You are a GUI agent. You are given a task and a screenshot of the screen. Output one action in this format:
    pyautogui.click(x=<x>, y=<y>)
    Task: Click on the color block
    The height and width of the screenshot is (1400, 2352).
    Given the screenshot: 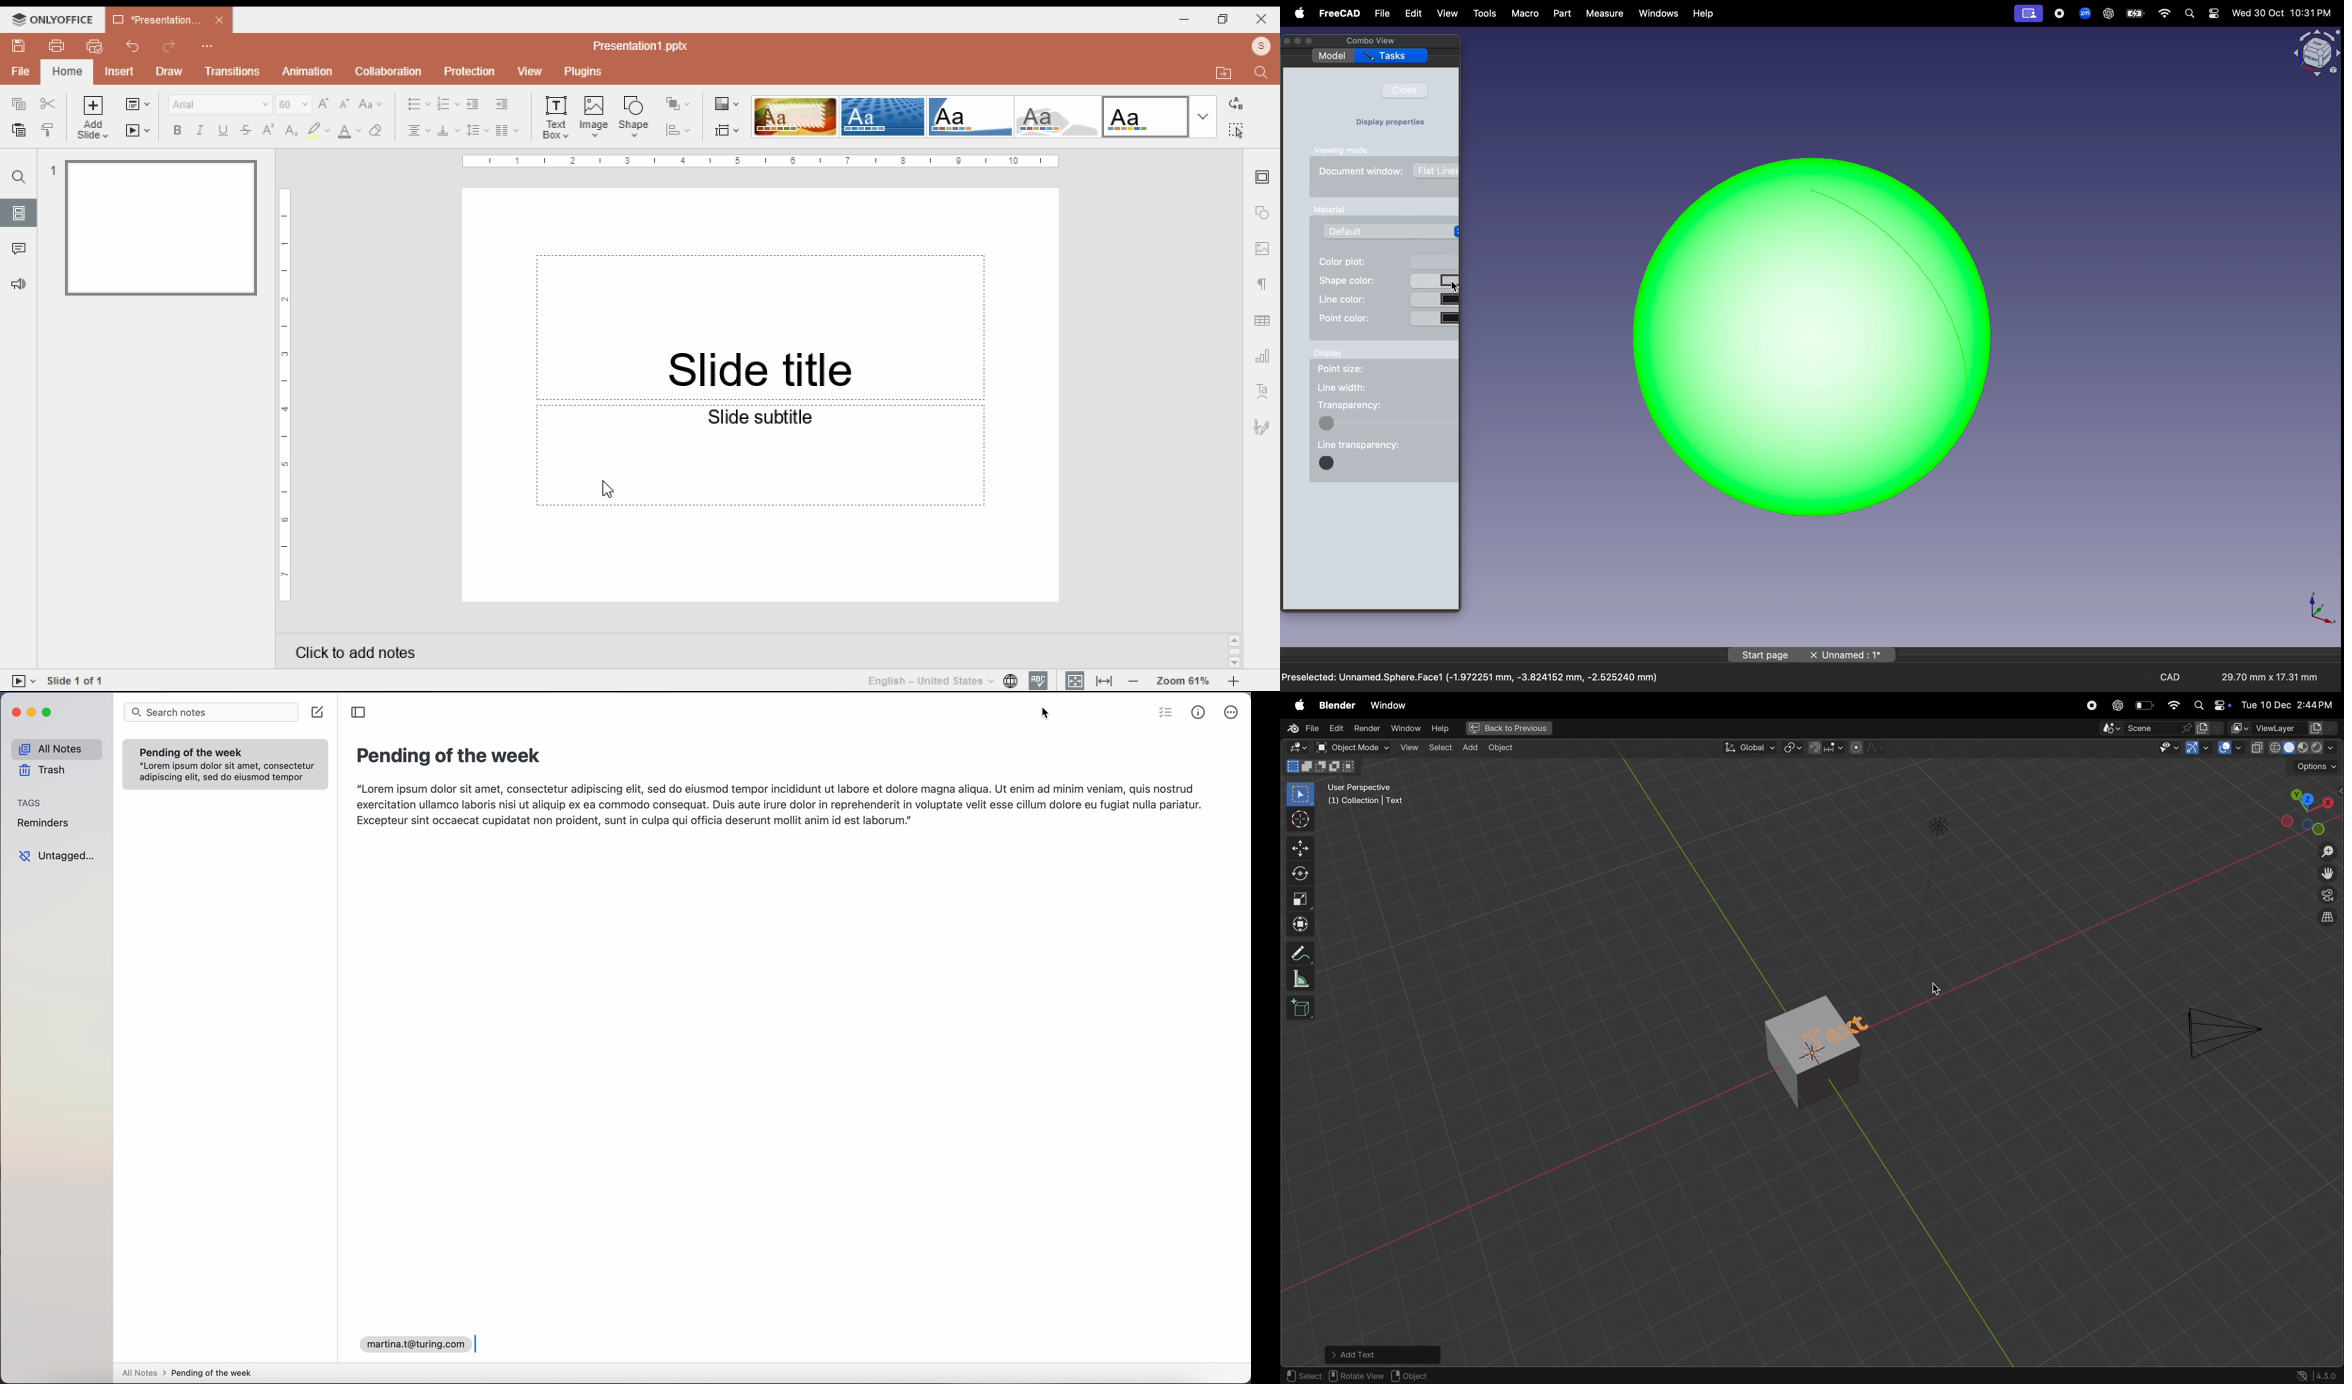 What is the action you would take?
    pyautogui.click(x=1386, y=423)
    